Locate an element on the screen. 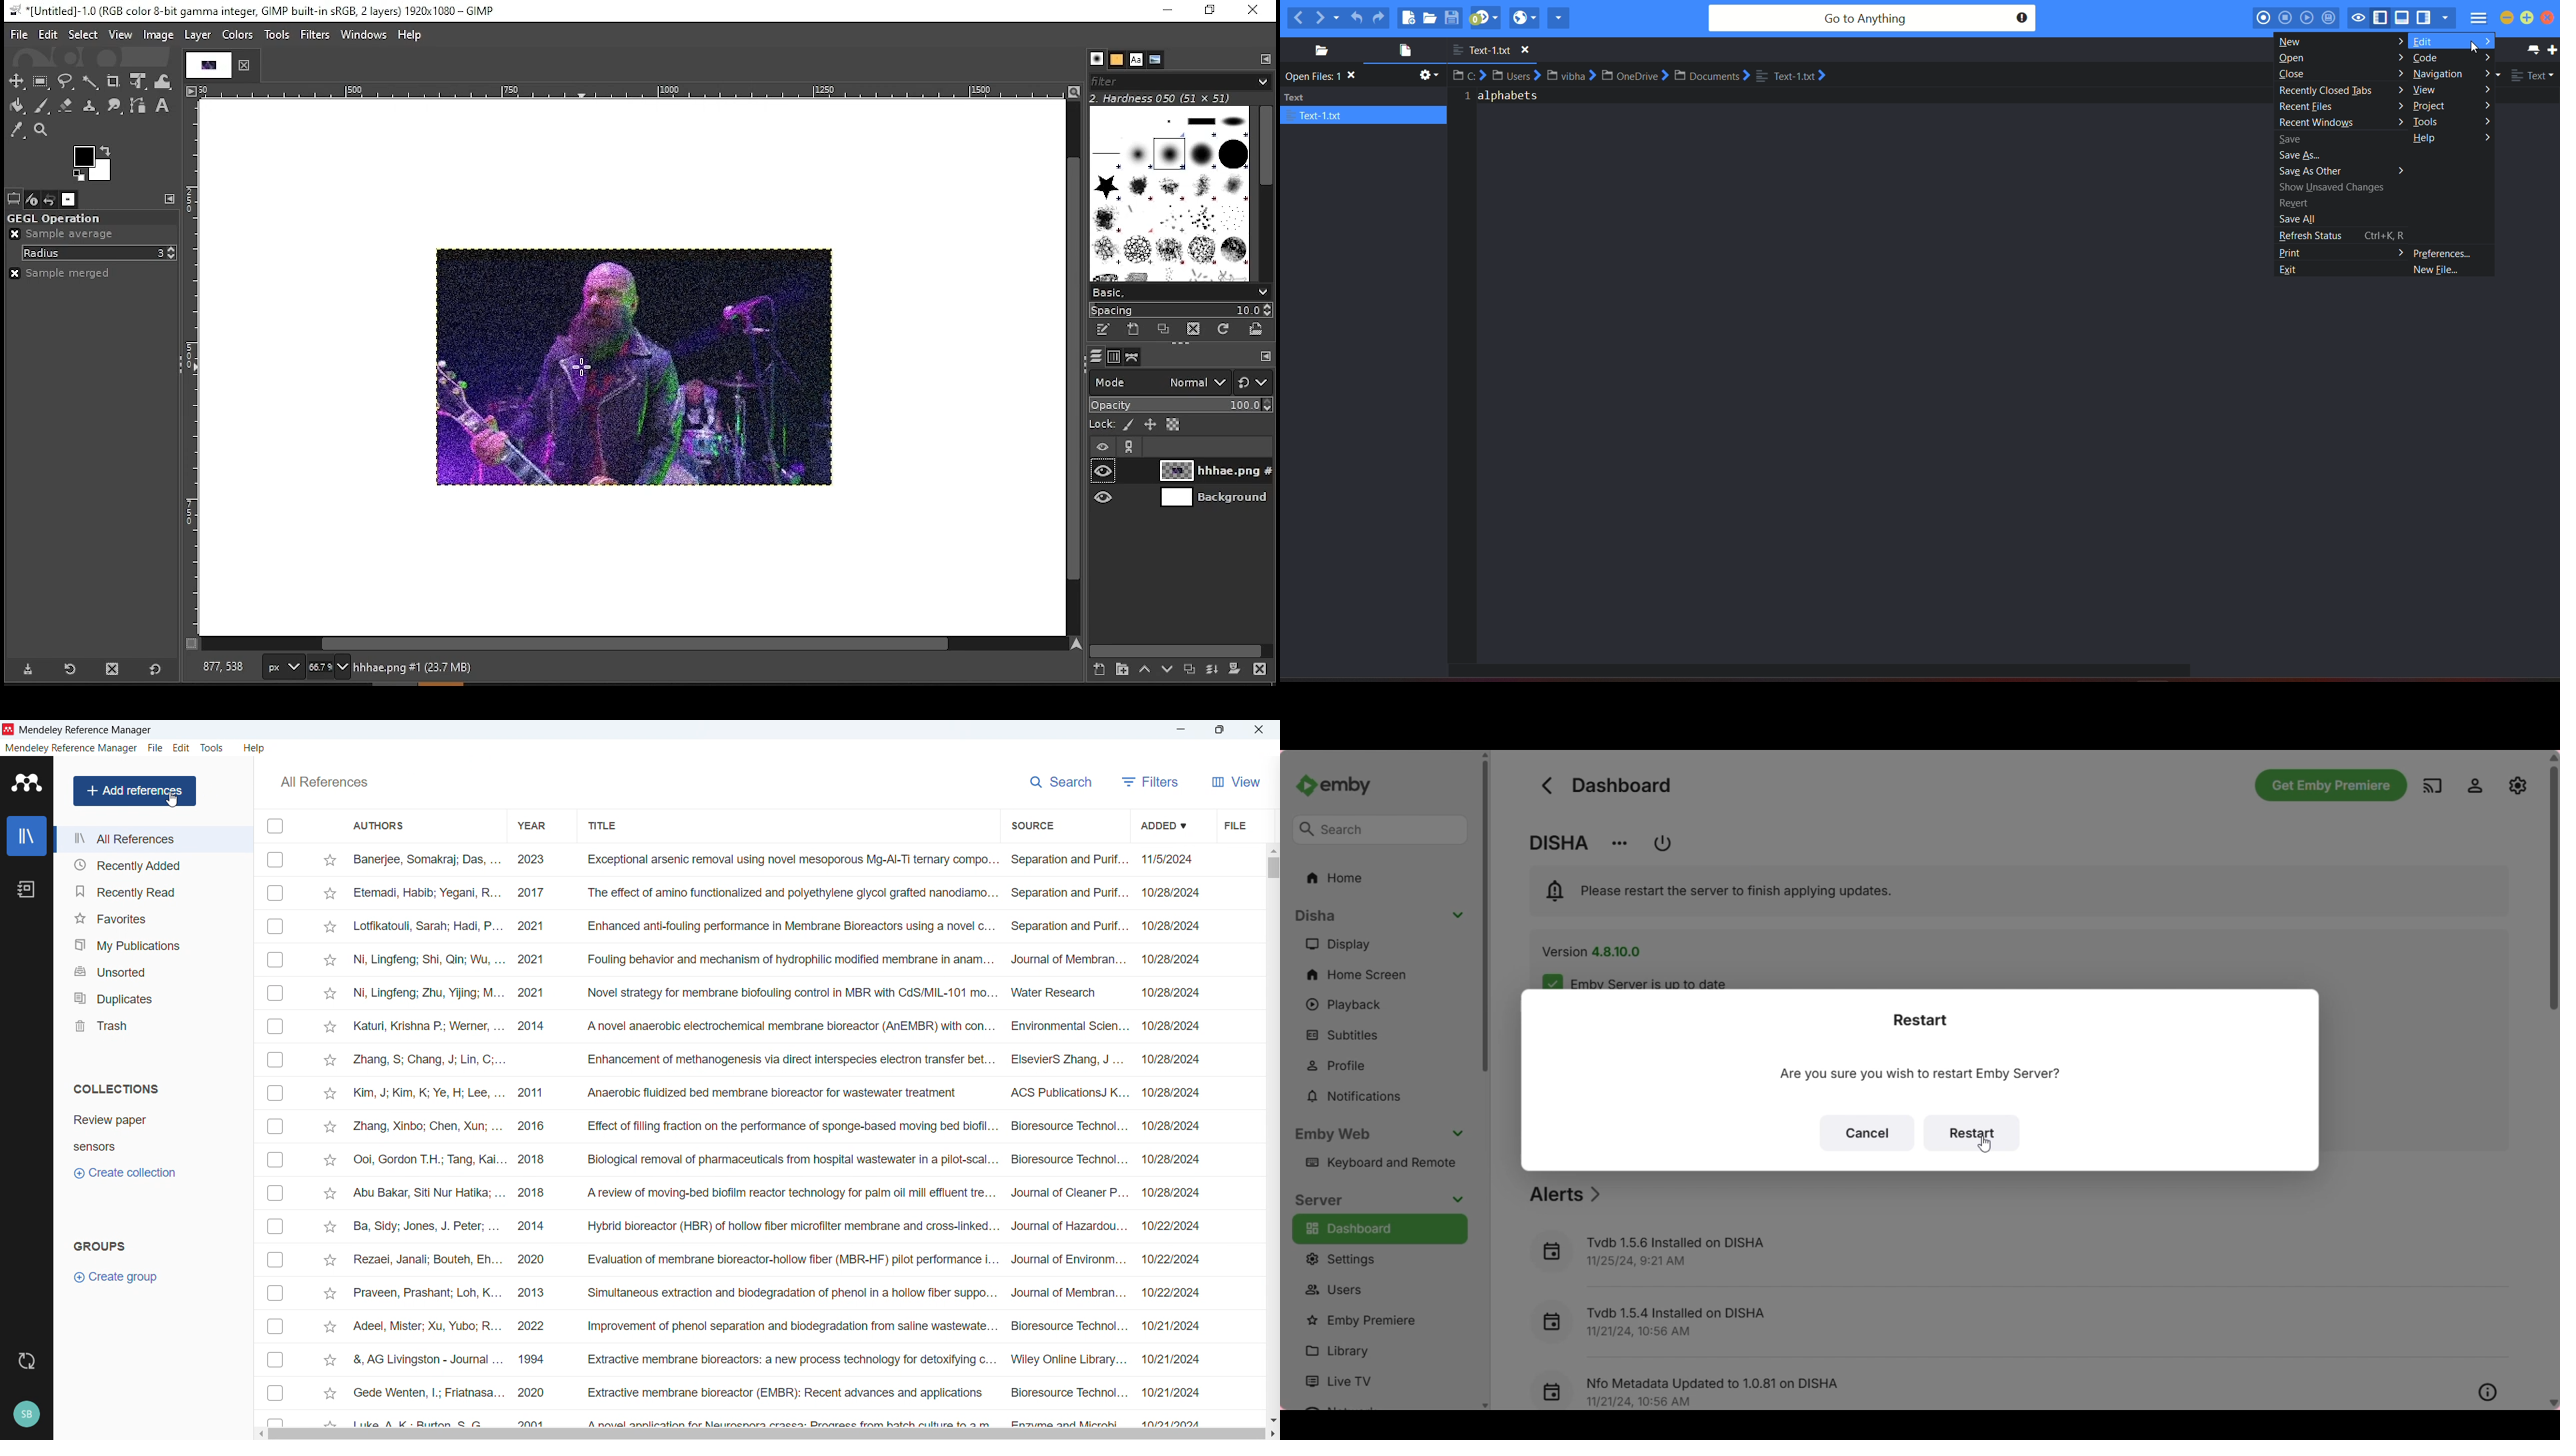 The height and width of the screenshot is (1456, 2576). scroll bar is located at coordinates (1179, 648).